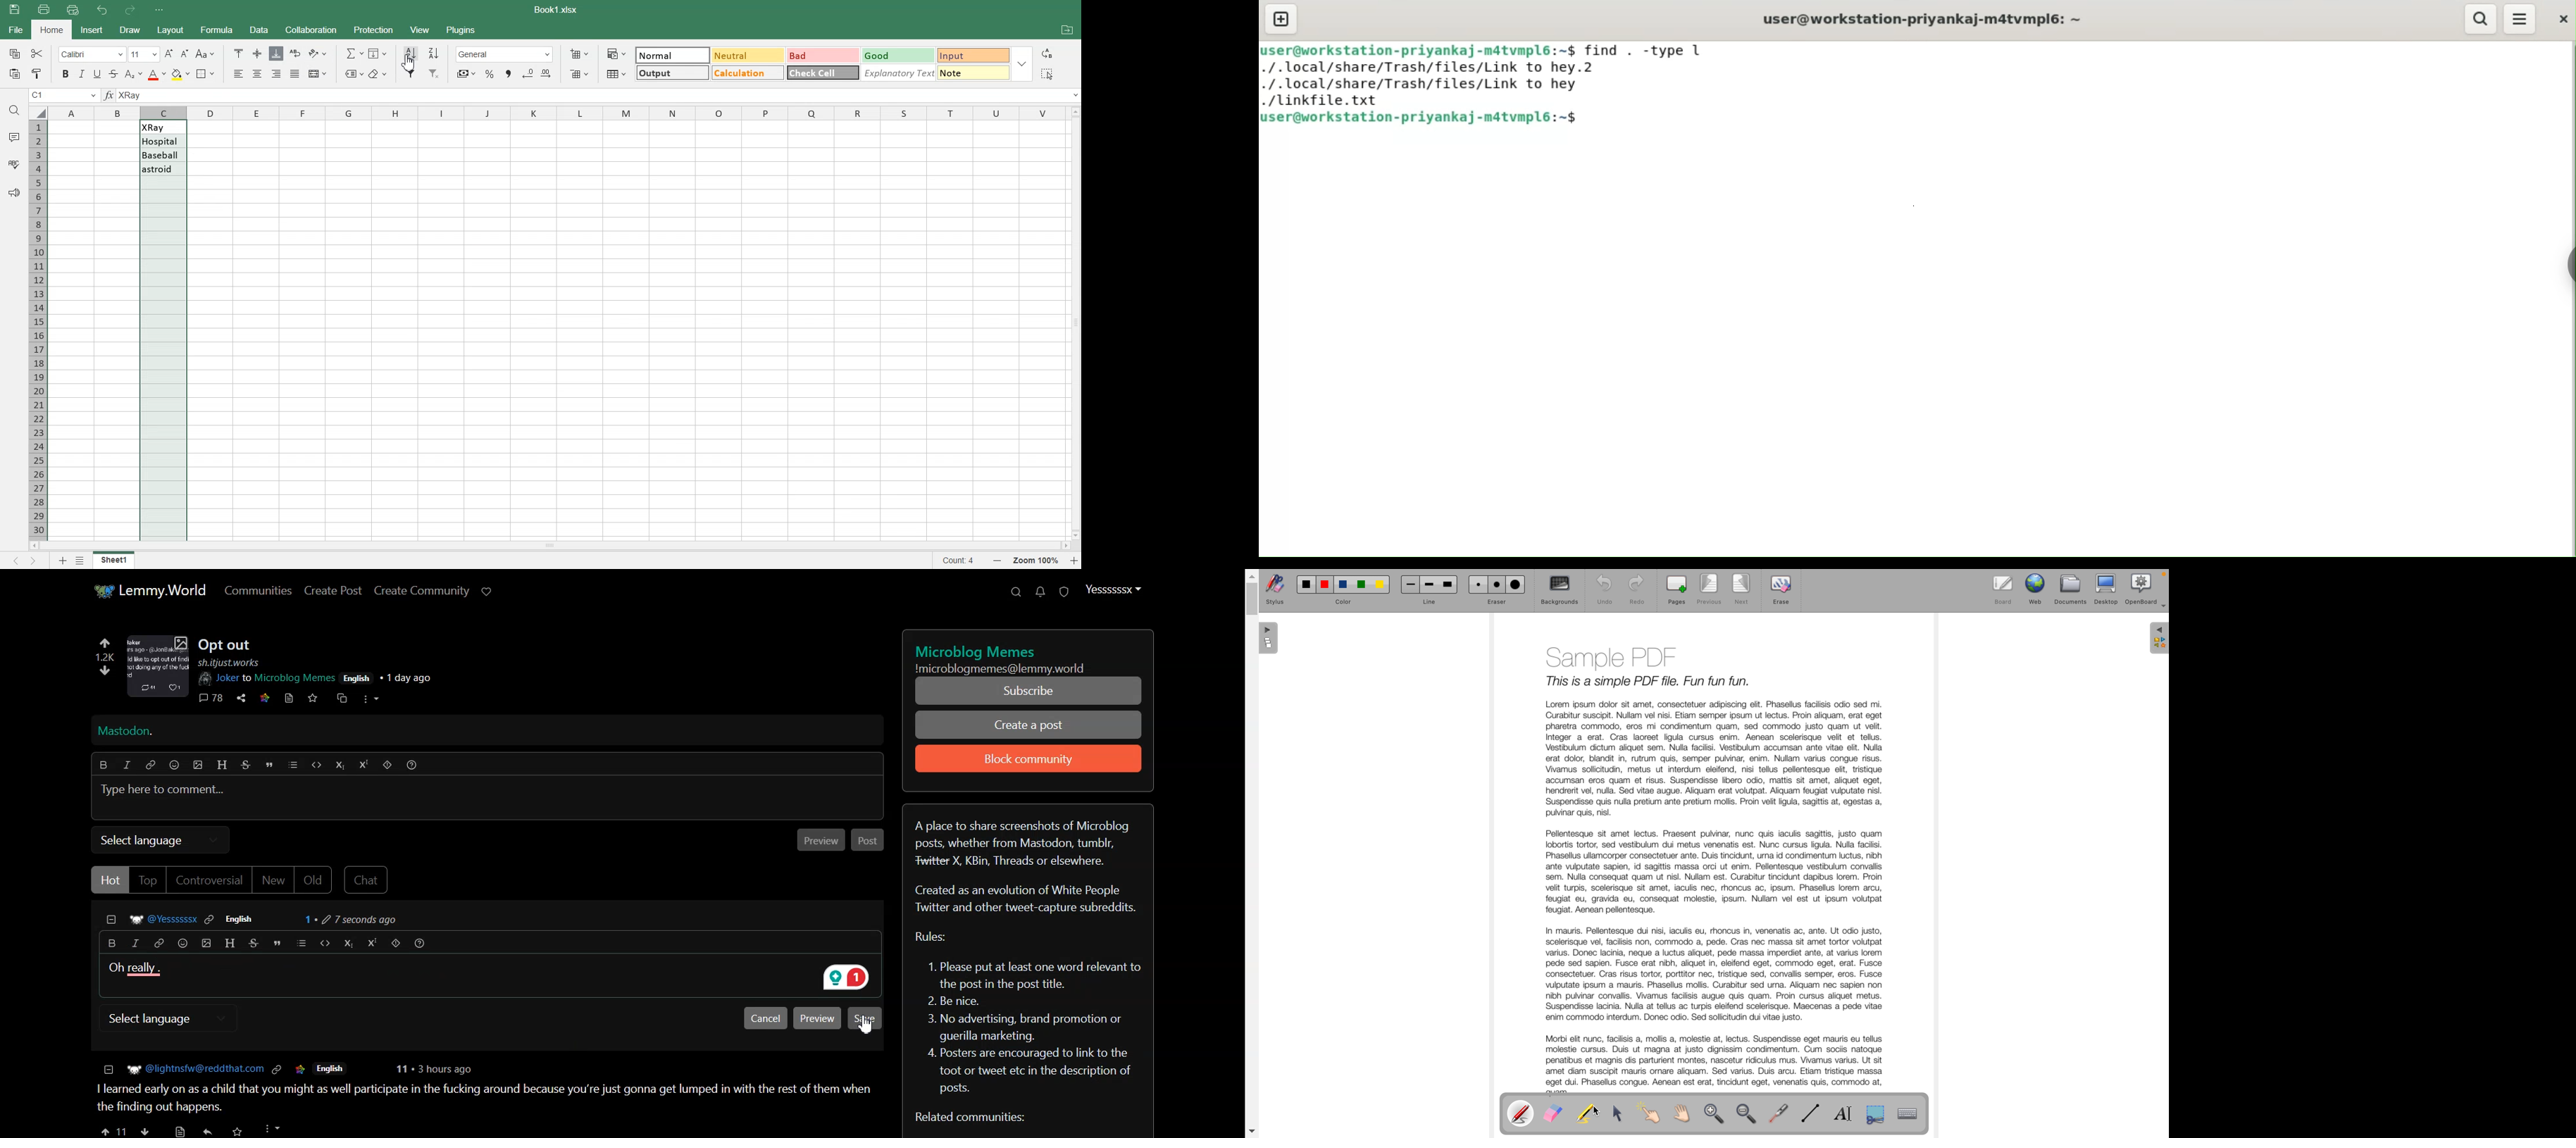 The image size is (2576, 1148). Describe the element at coordinates (388, 765) in the screenshot. I see `Spoiler` at that location.